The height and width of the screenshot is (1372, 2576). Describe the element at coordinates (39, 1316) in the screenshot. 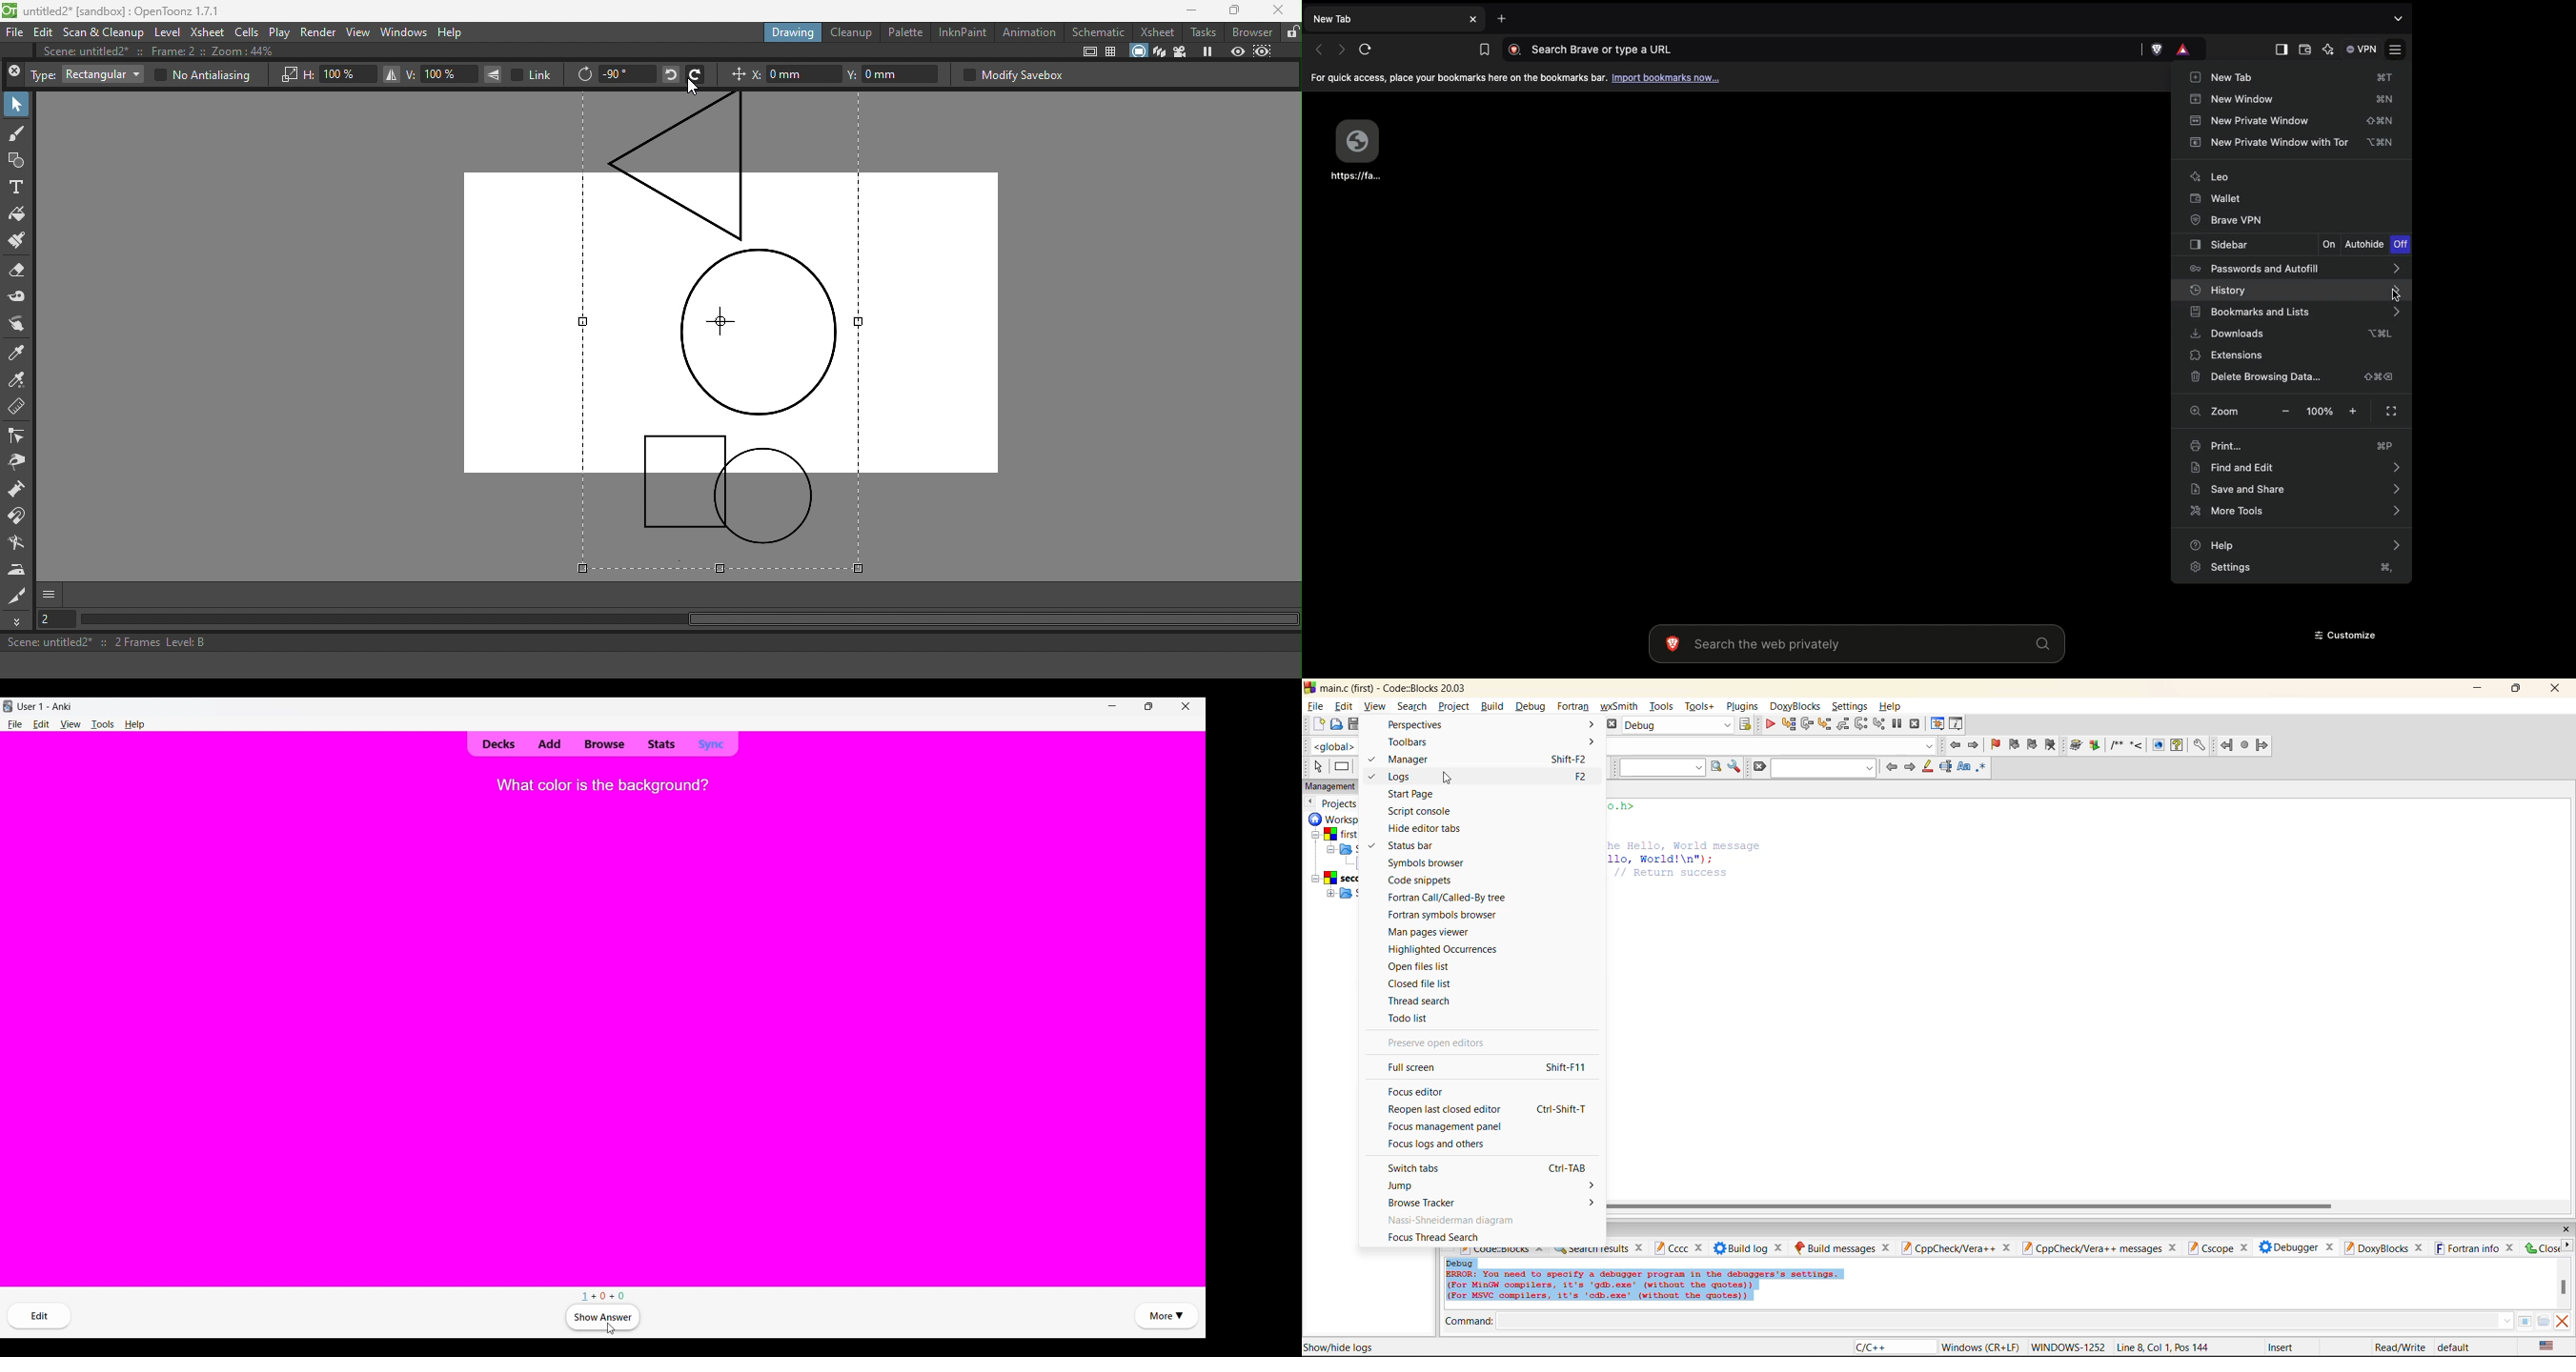

I see `Edit card` at that location.